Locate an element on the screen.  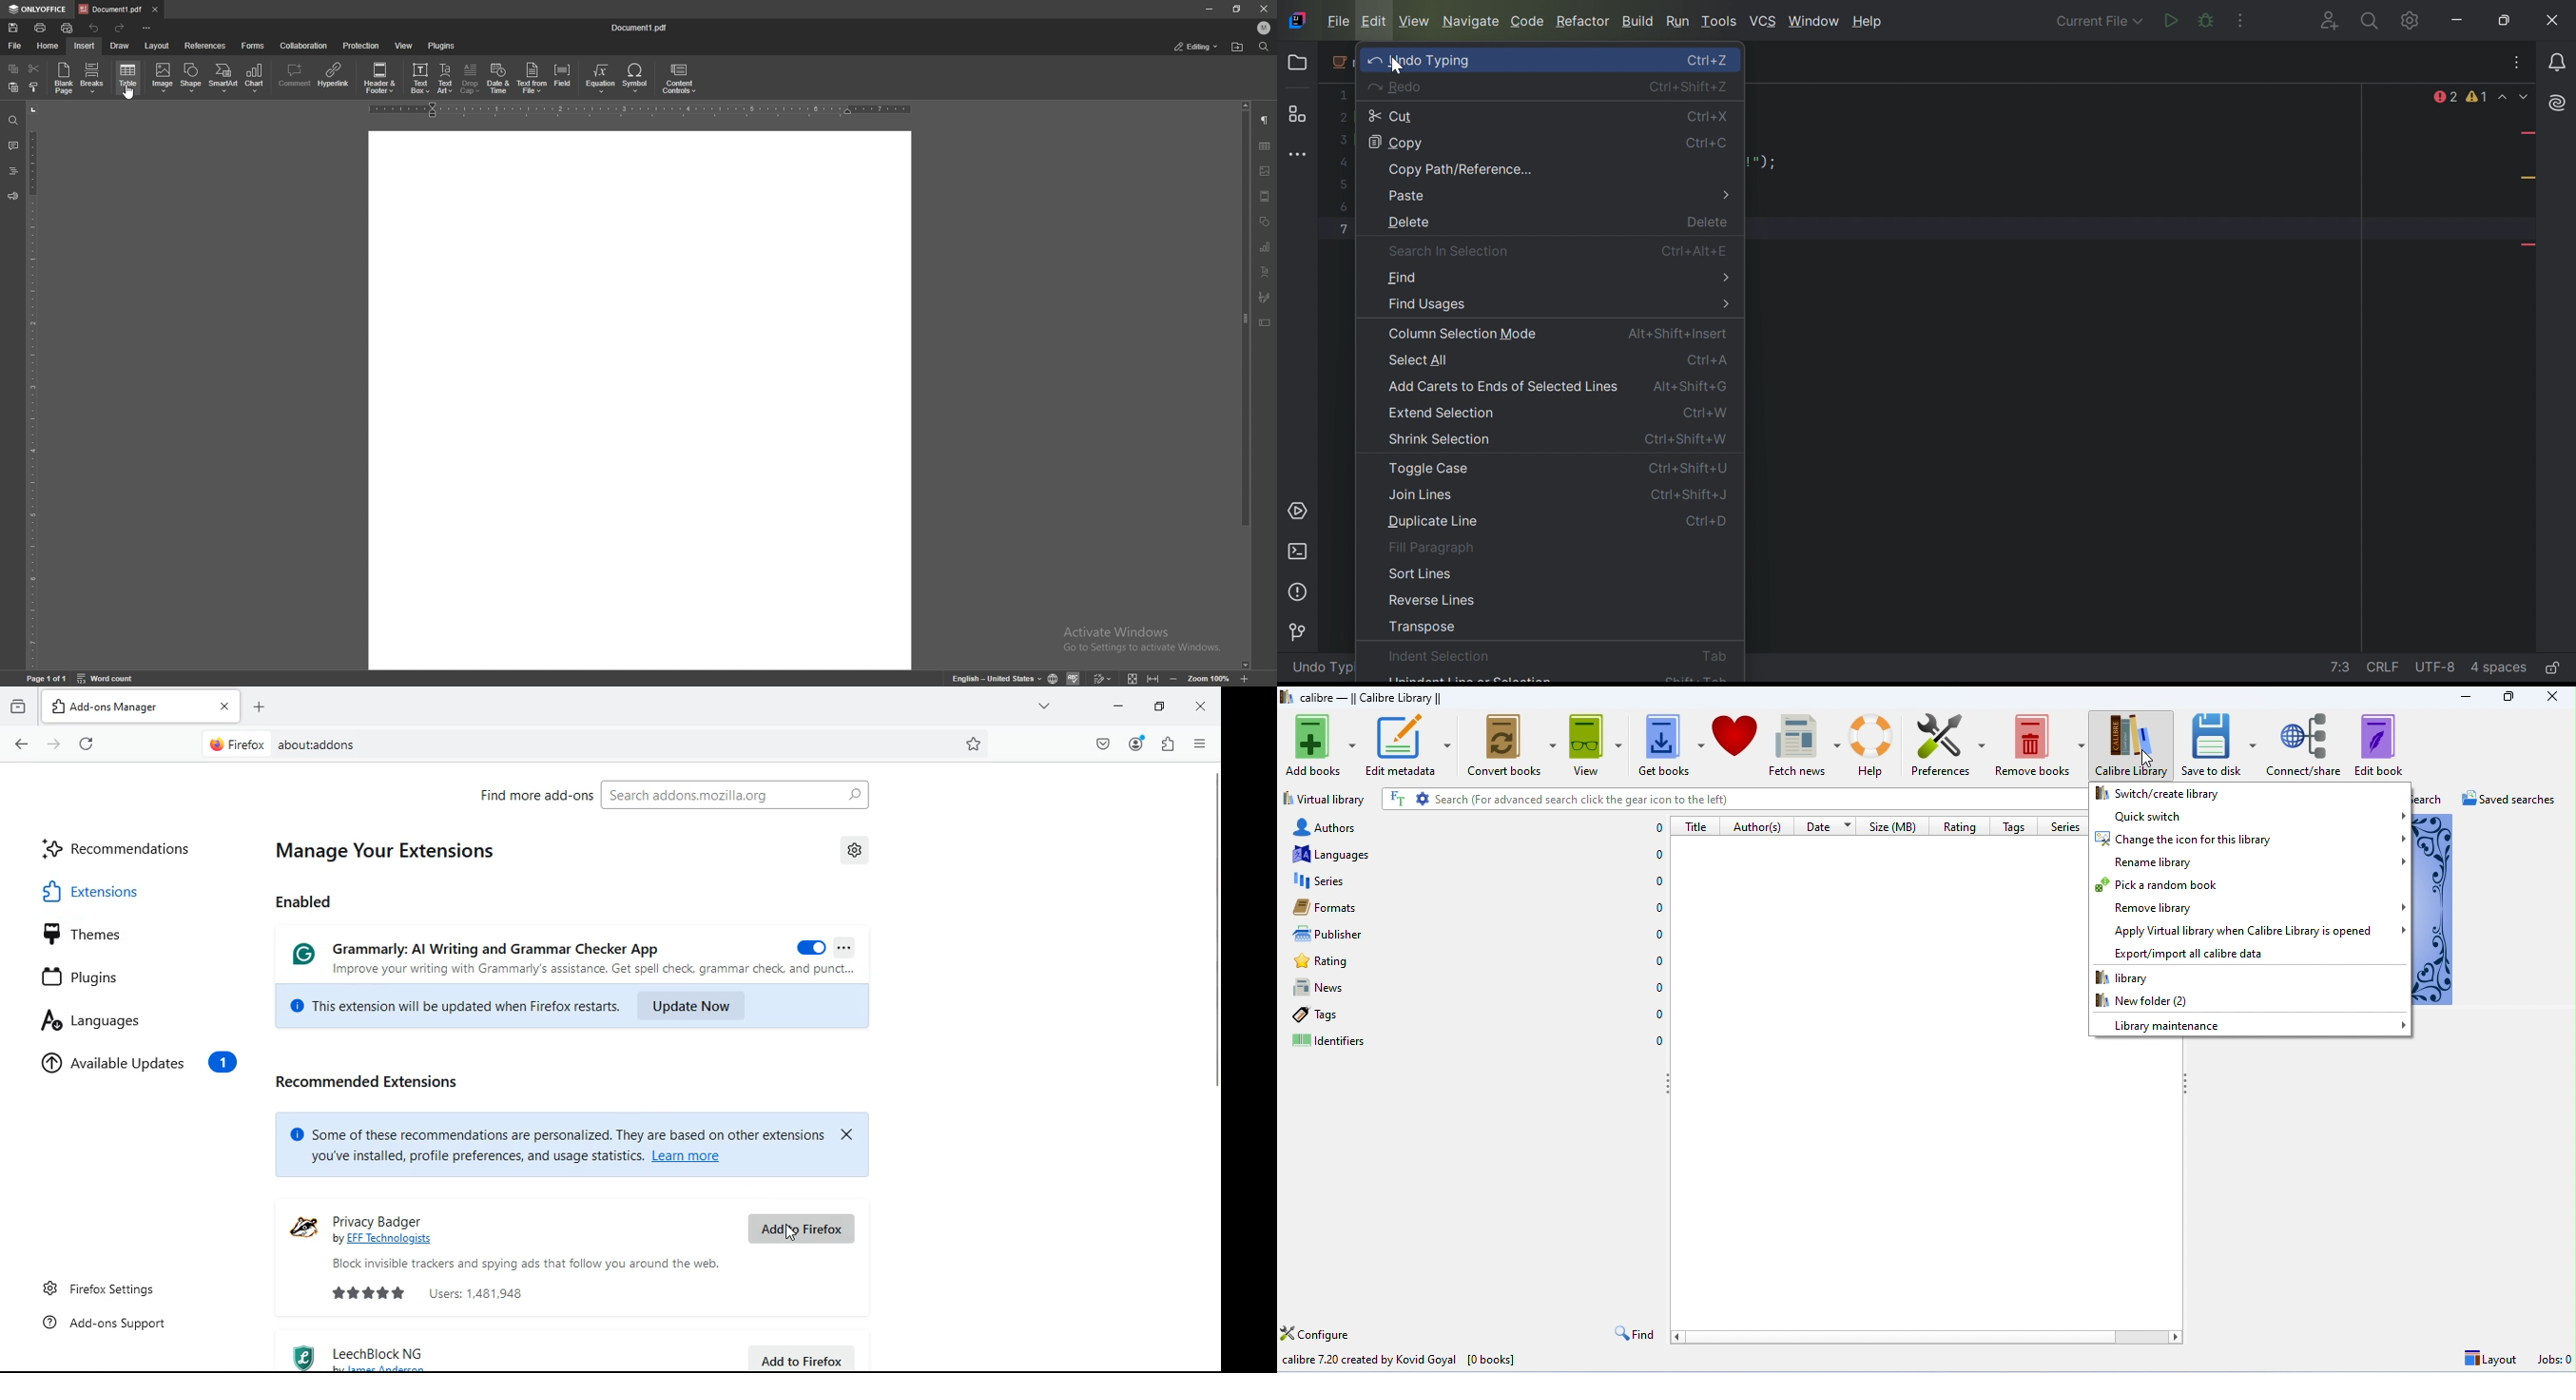
languages is located at coordinates (1479, 854).